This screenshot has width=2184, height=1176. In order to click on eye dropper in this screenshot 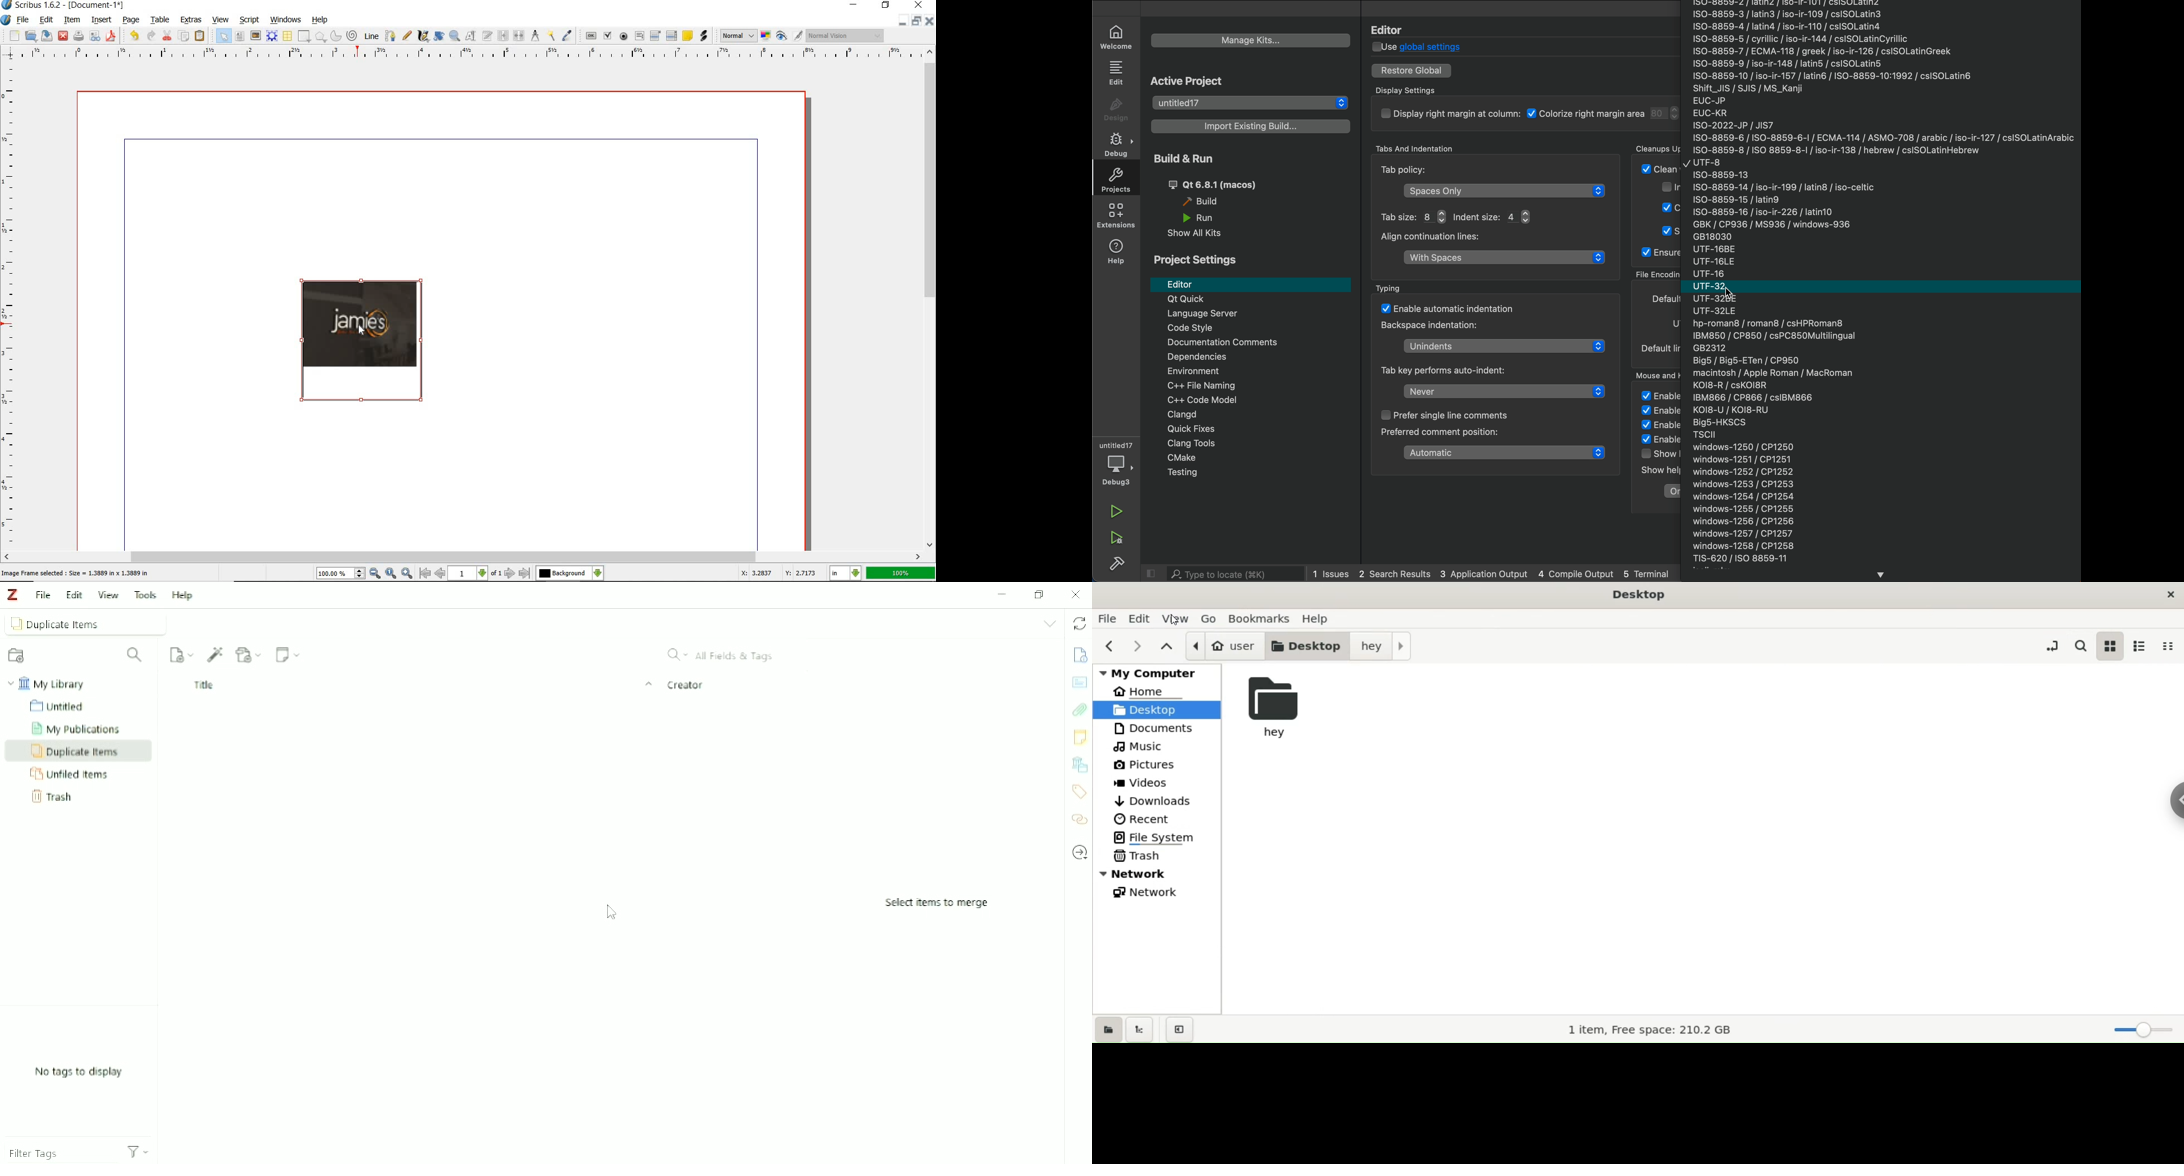, I will do `click(566, 36)`.